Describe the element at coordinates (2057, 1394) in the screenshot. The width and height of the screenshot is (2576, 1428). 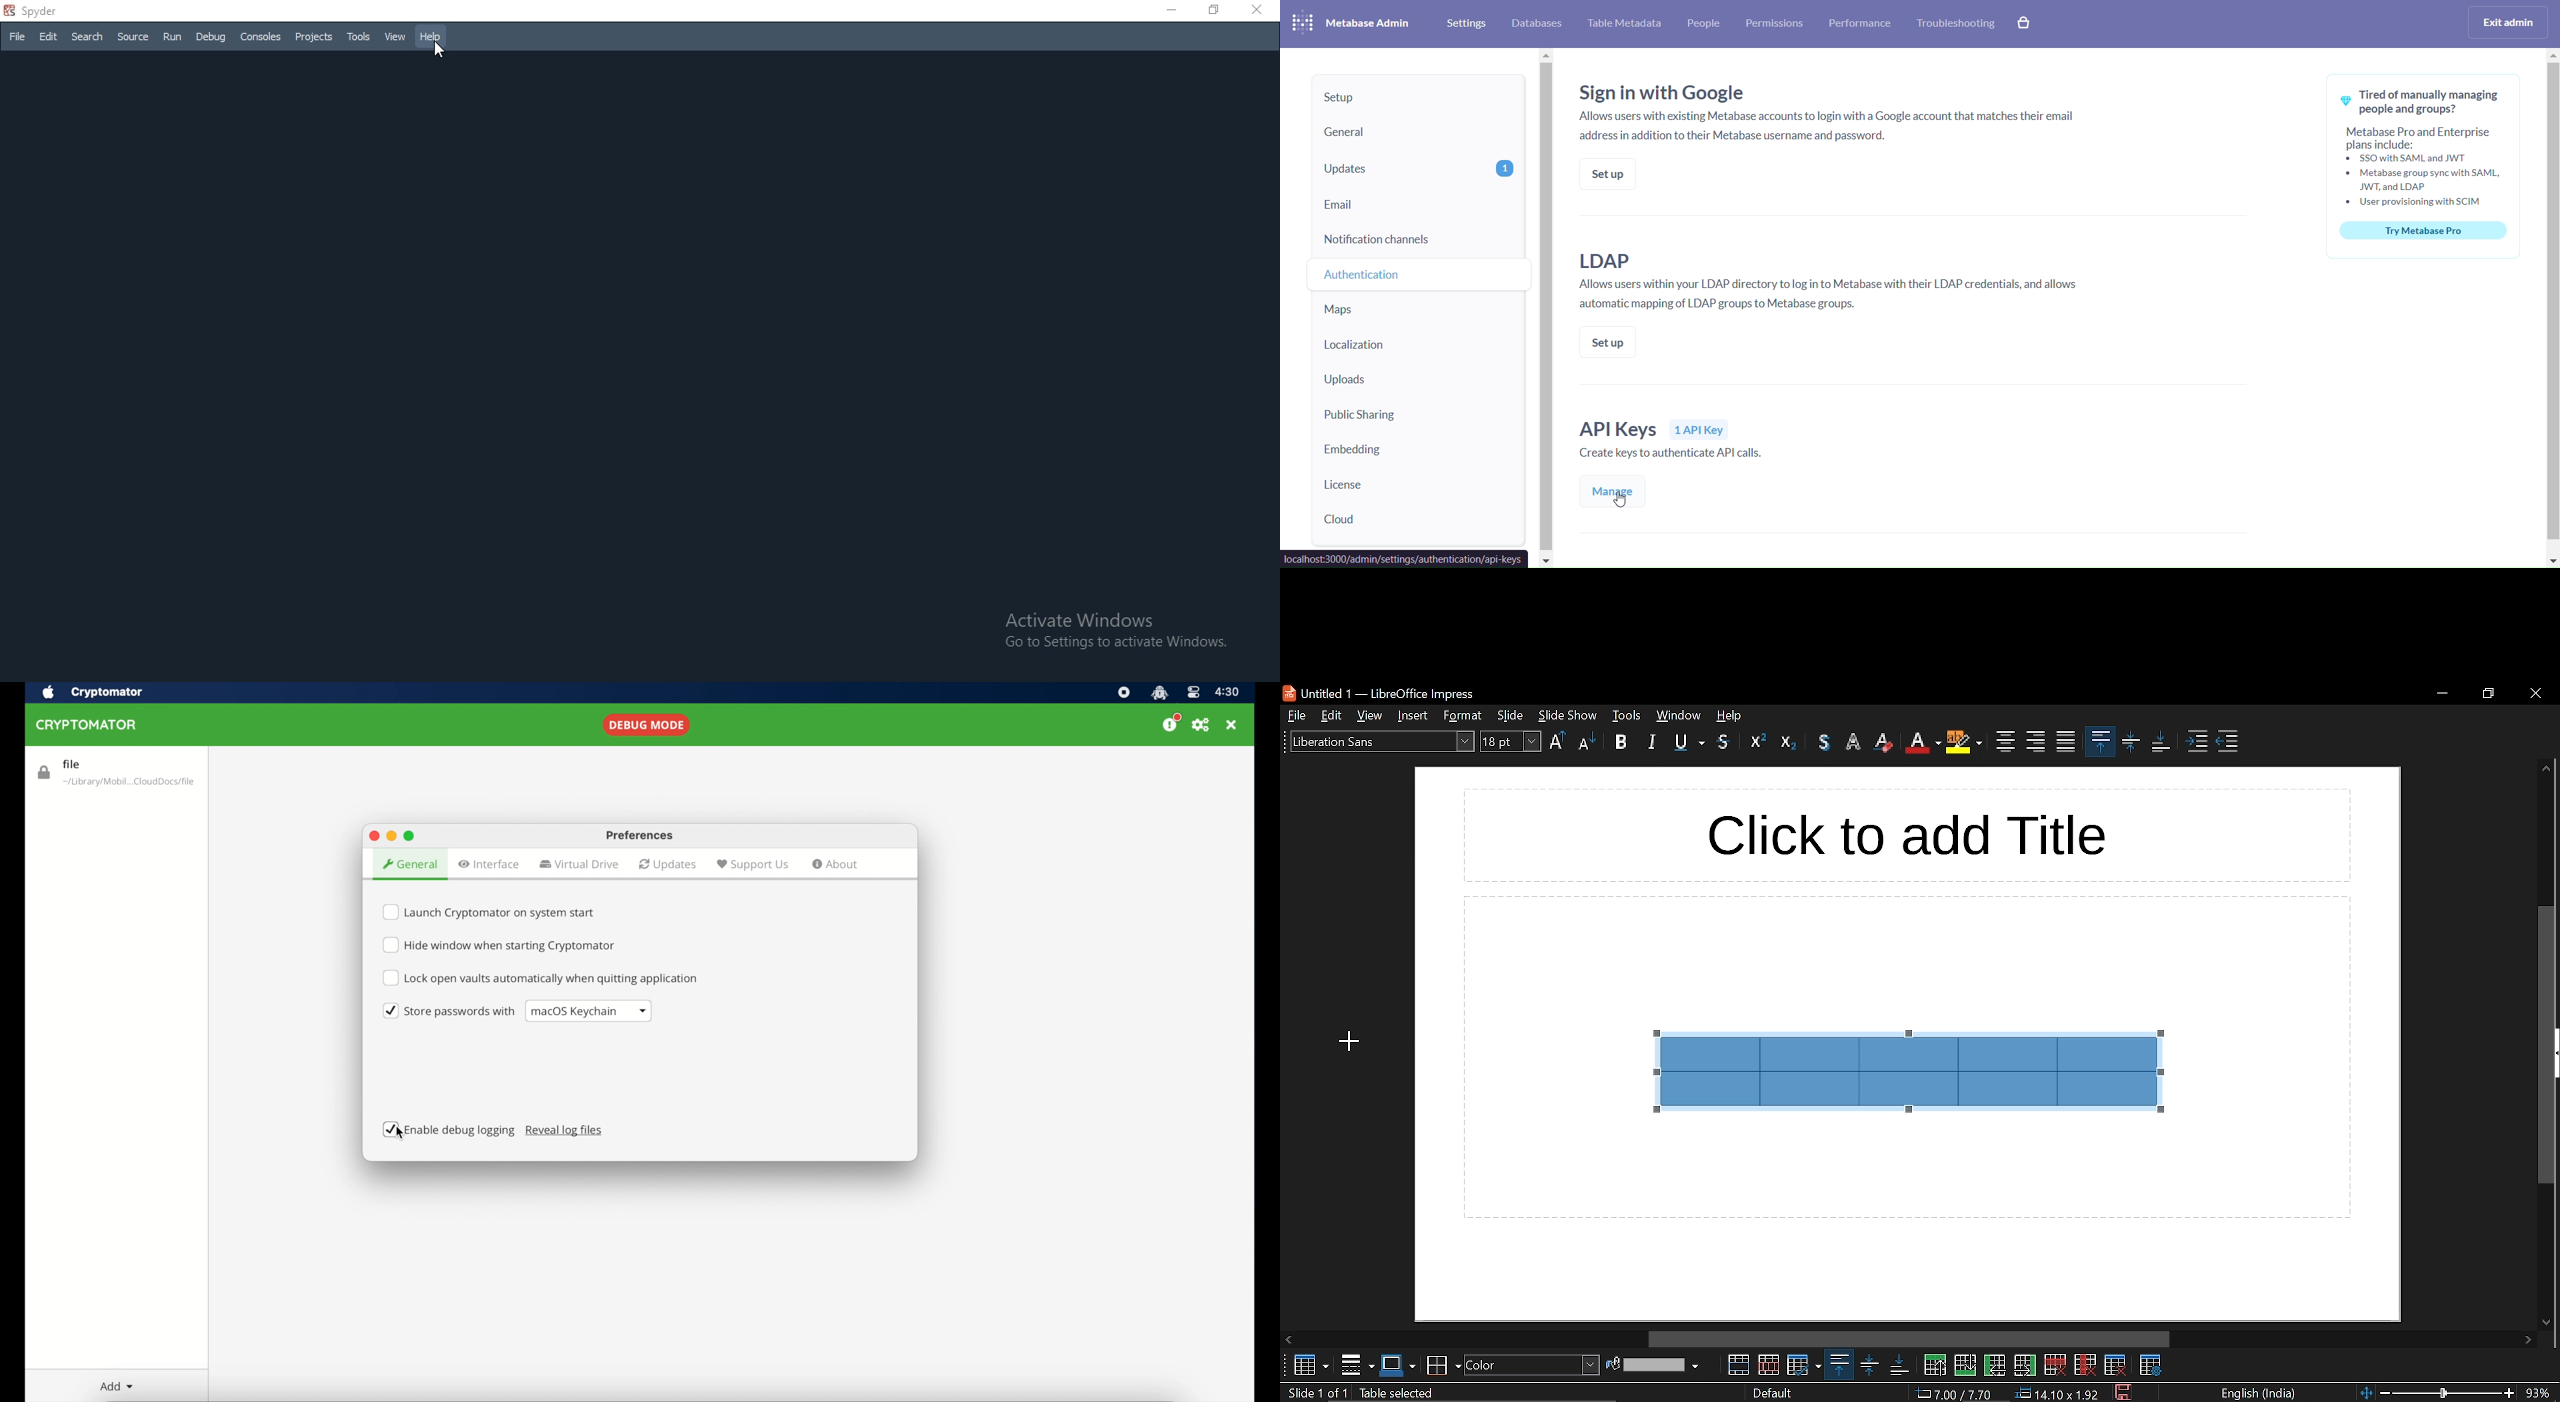
I see `position` at that location.